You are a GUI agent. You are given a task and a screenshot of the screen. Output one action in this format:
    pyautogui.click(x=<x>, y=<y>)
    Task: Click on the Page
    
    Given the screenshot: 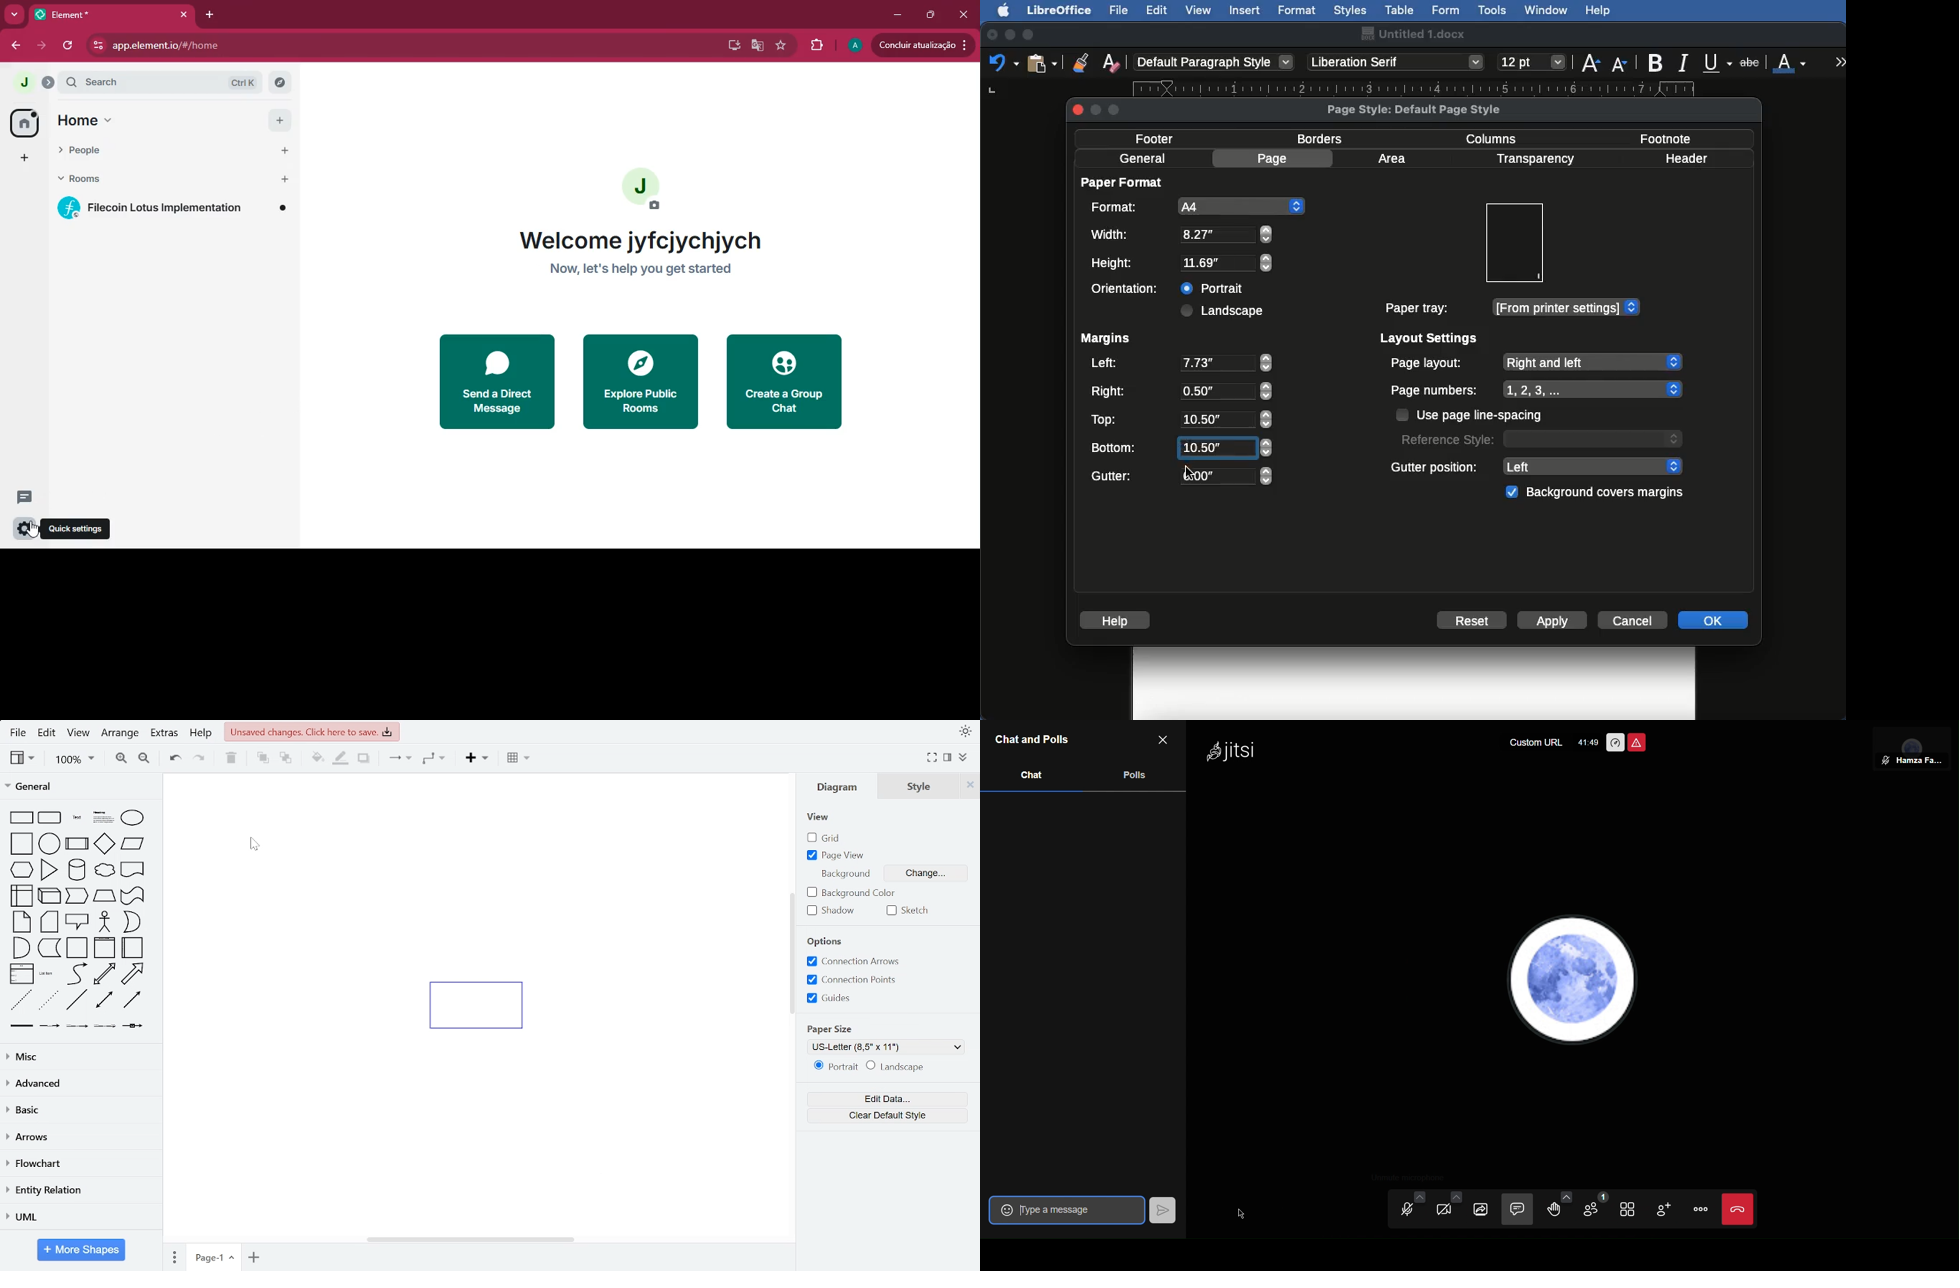 What is the action you would take?
    pyautogui.click(x=1275, y=158)
    